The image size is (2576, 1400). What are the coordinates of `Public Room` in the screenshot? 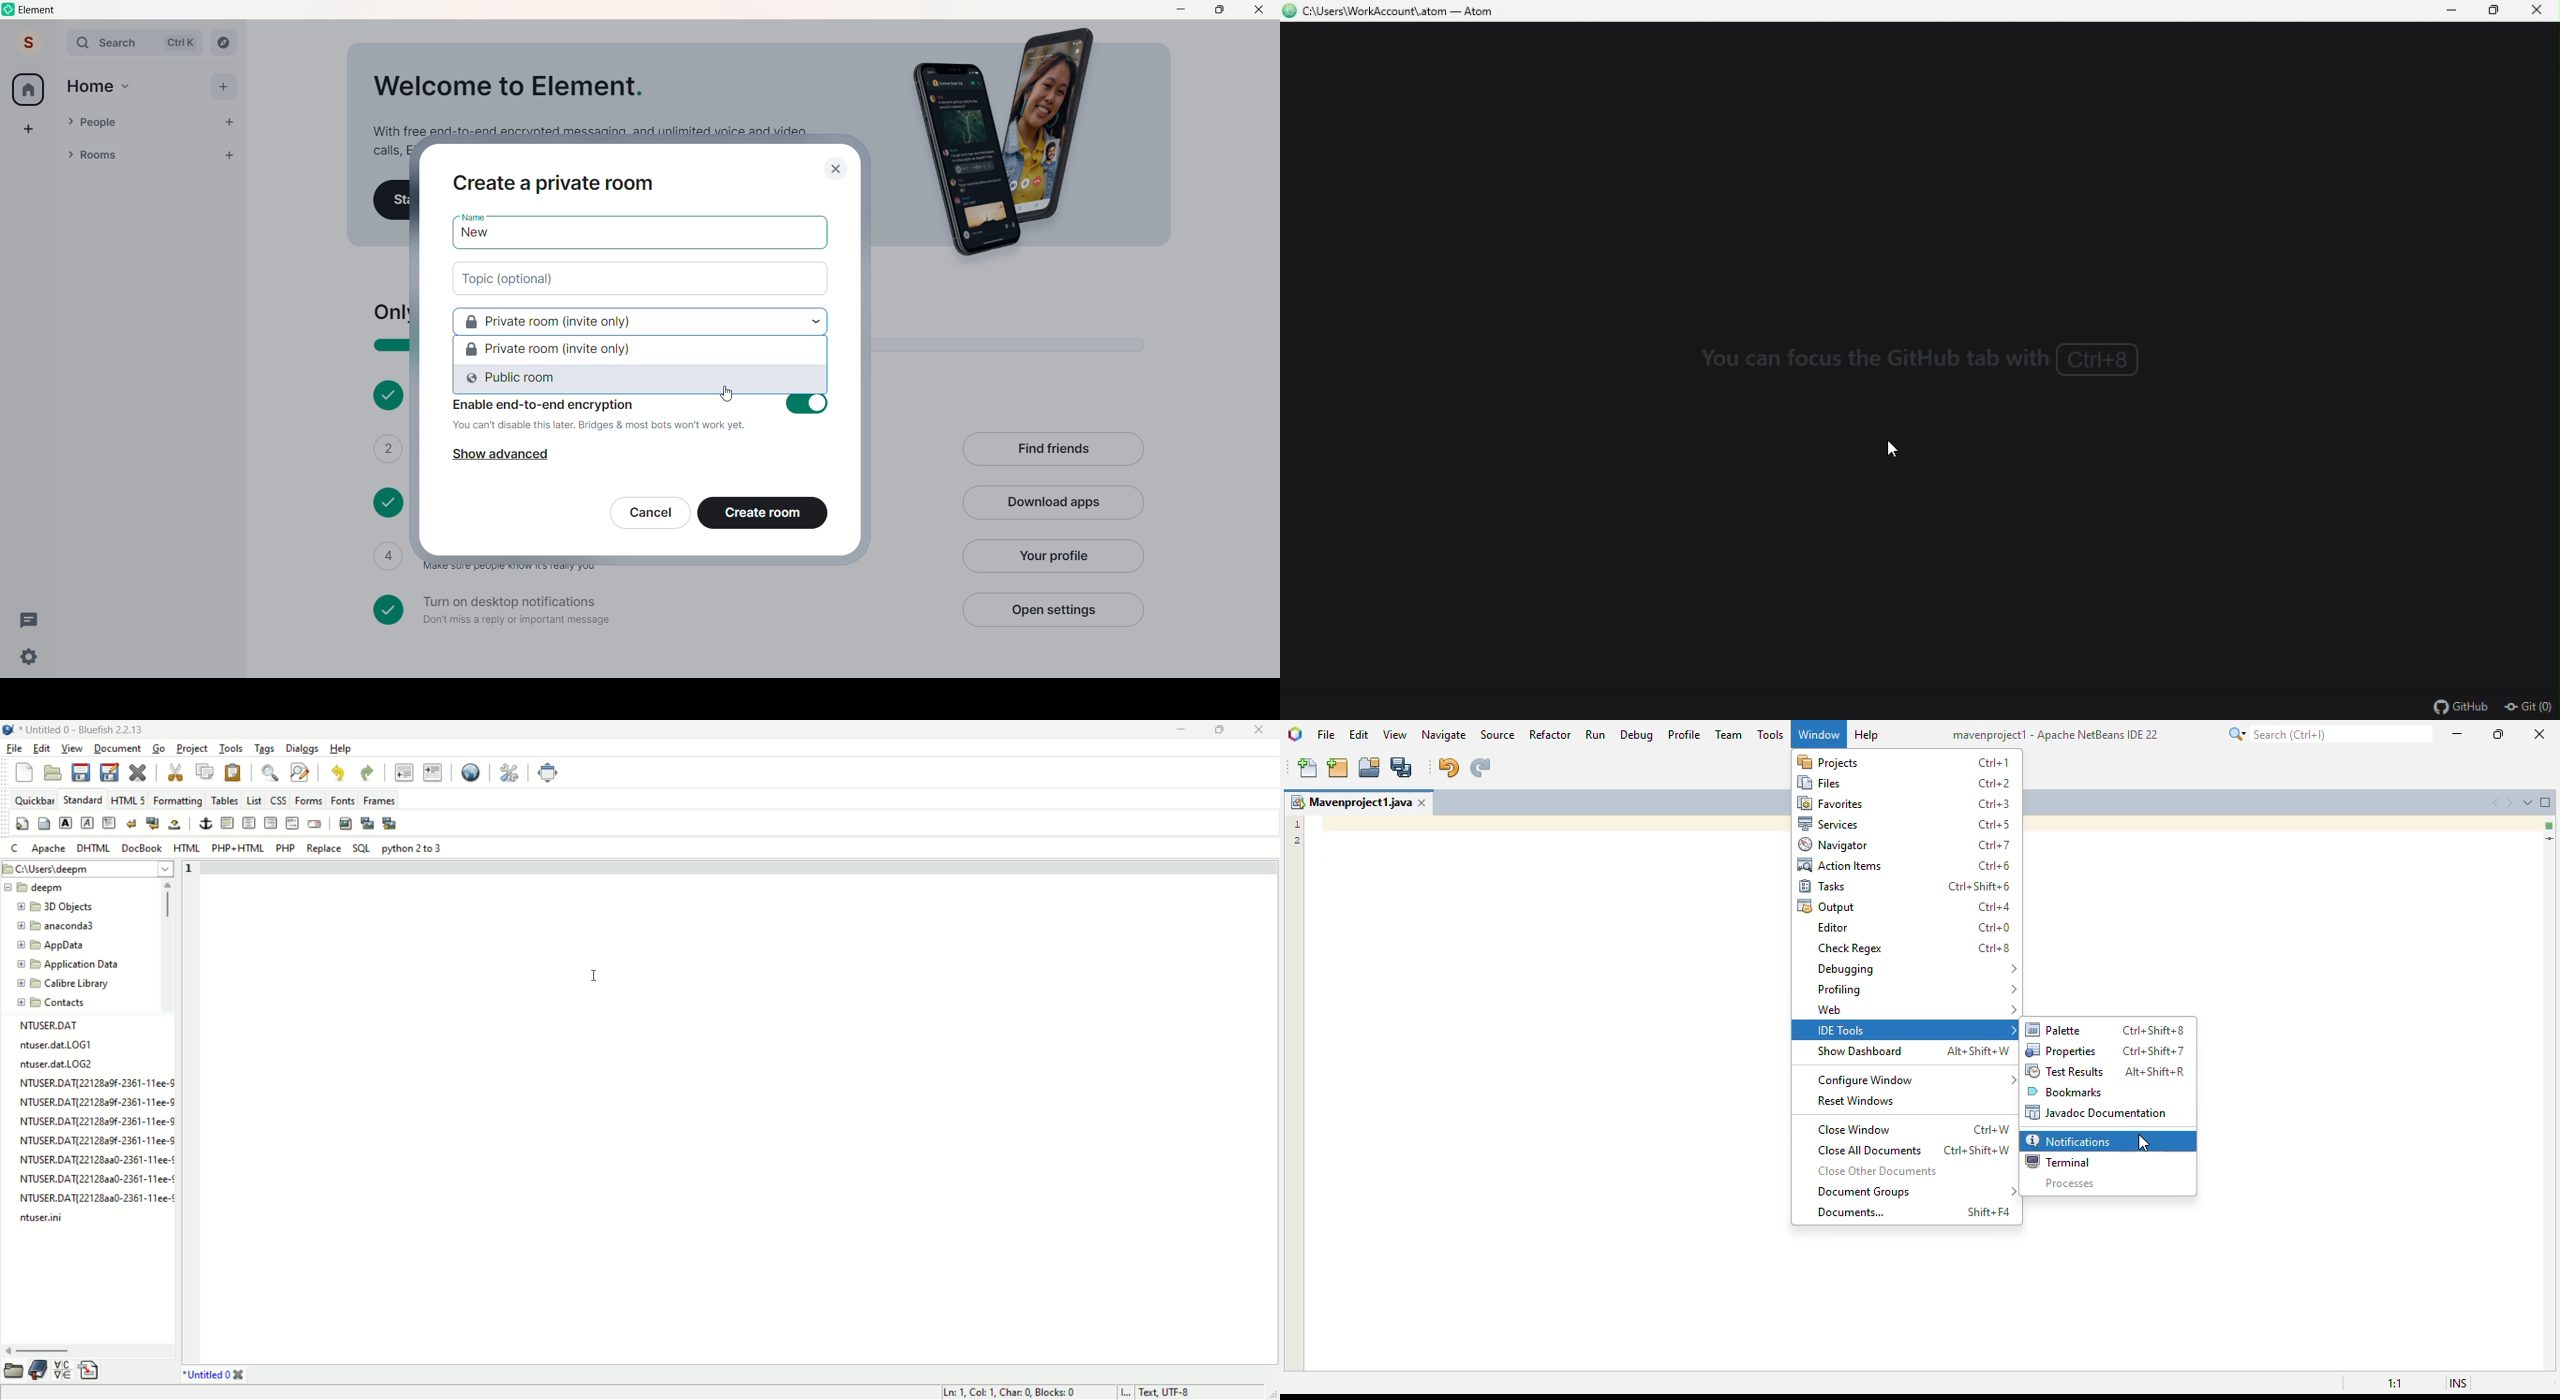 It's located at (639, 381).